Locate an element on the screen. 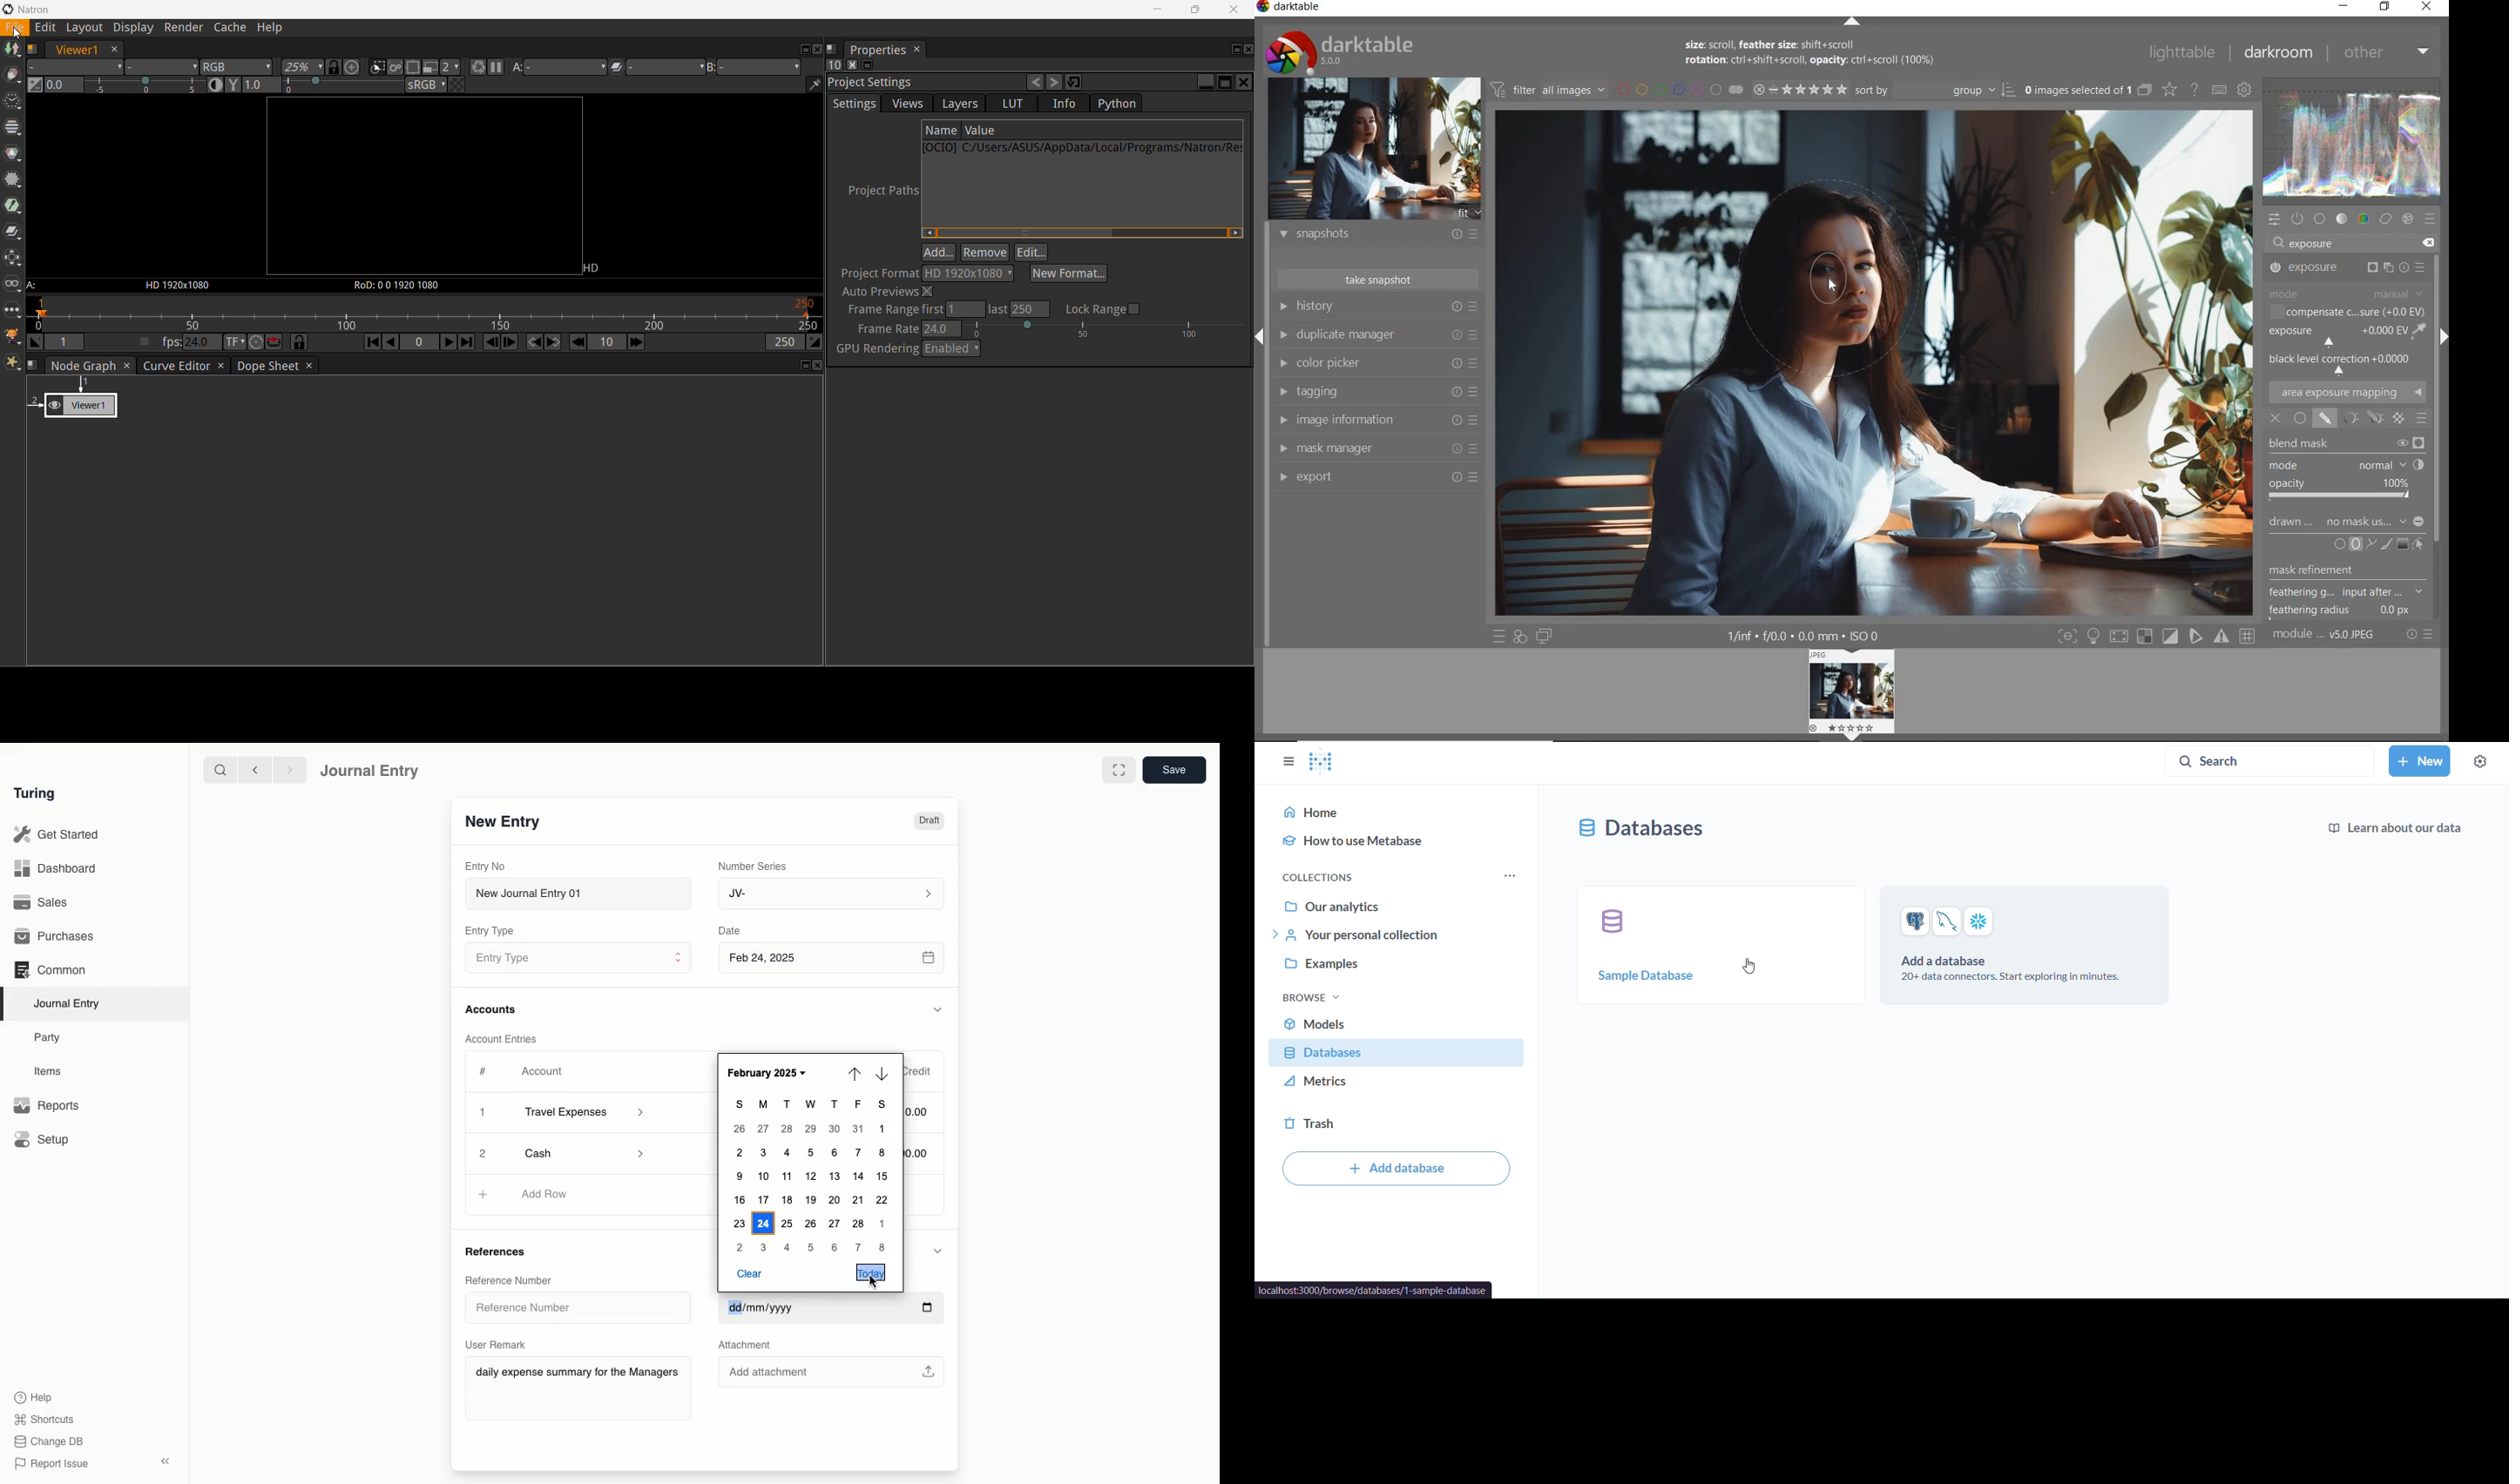 Image resolution: width=2520 pixels, height=1484 pixels. home is located at coordinates (1396, 810).